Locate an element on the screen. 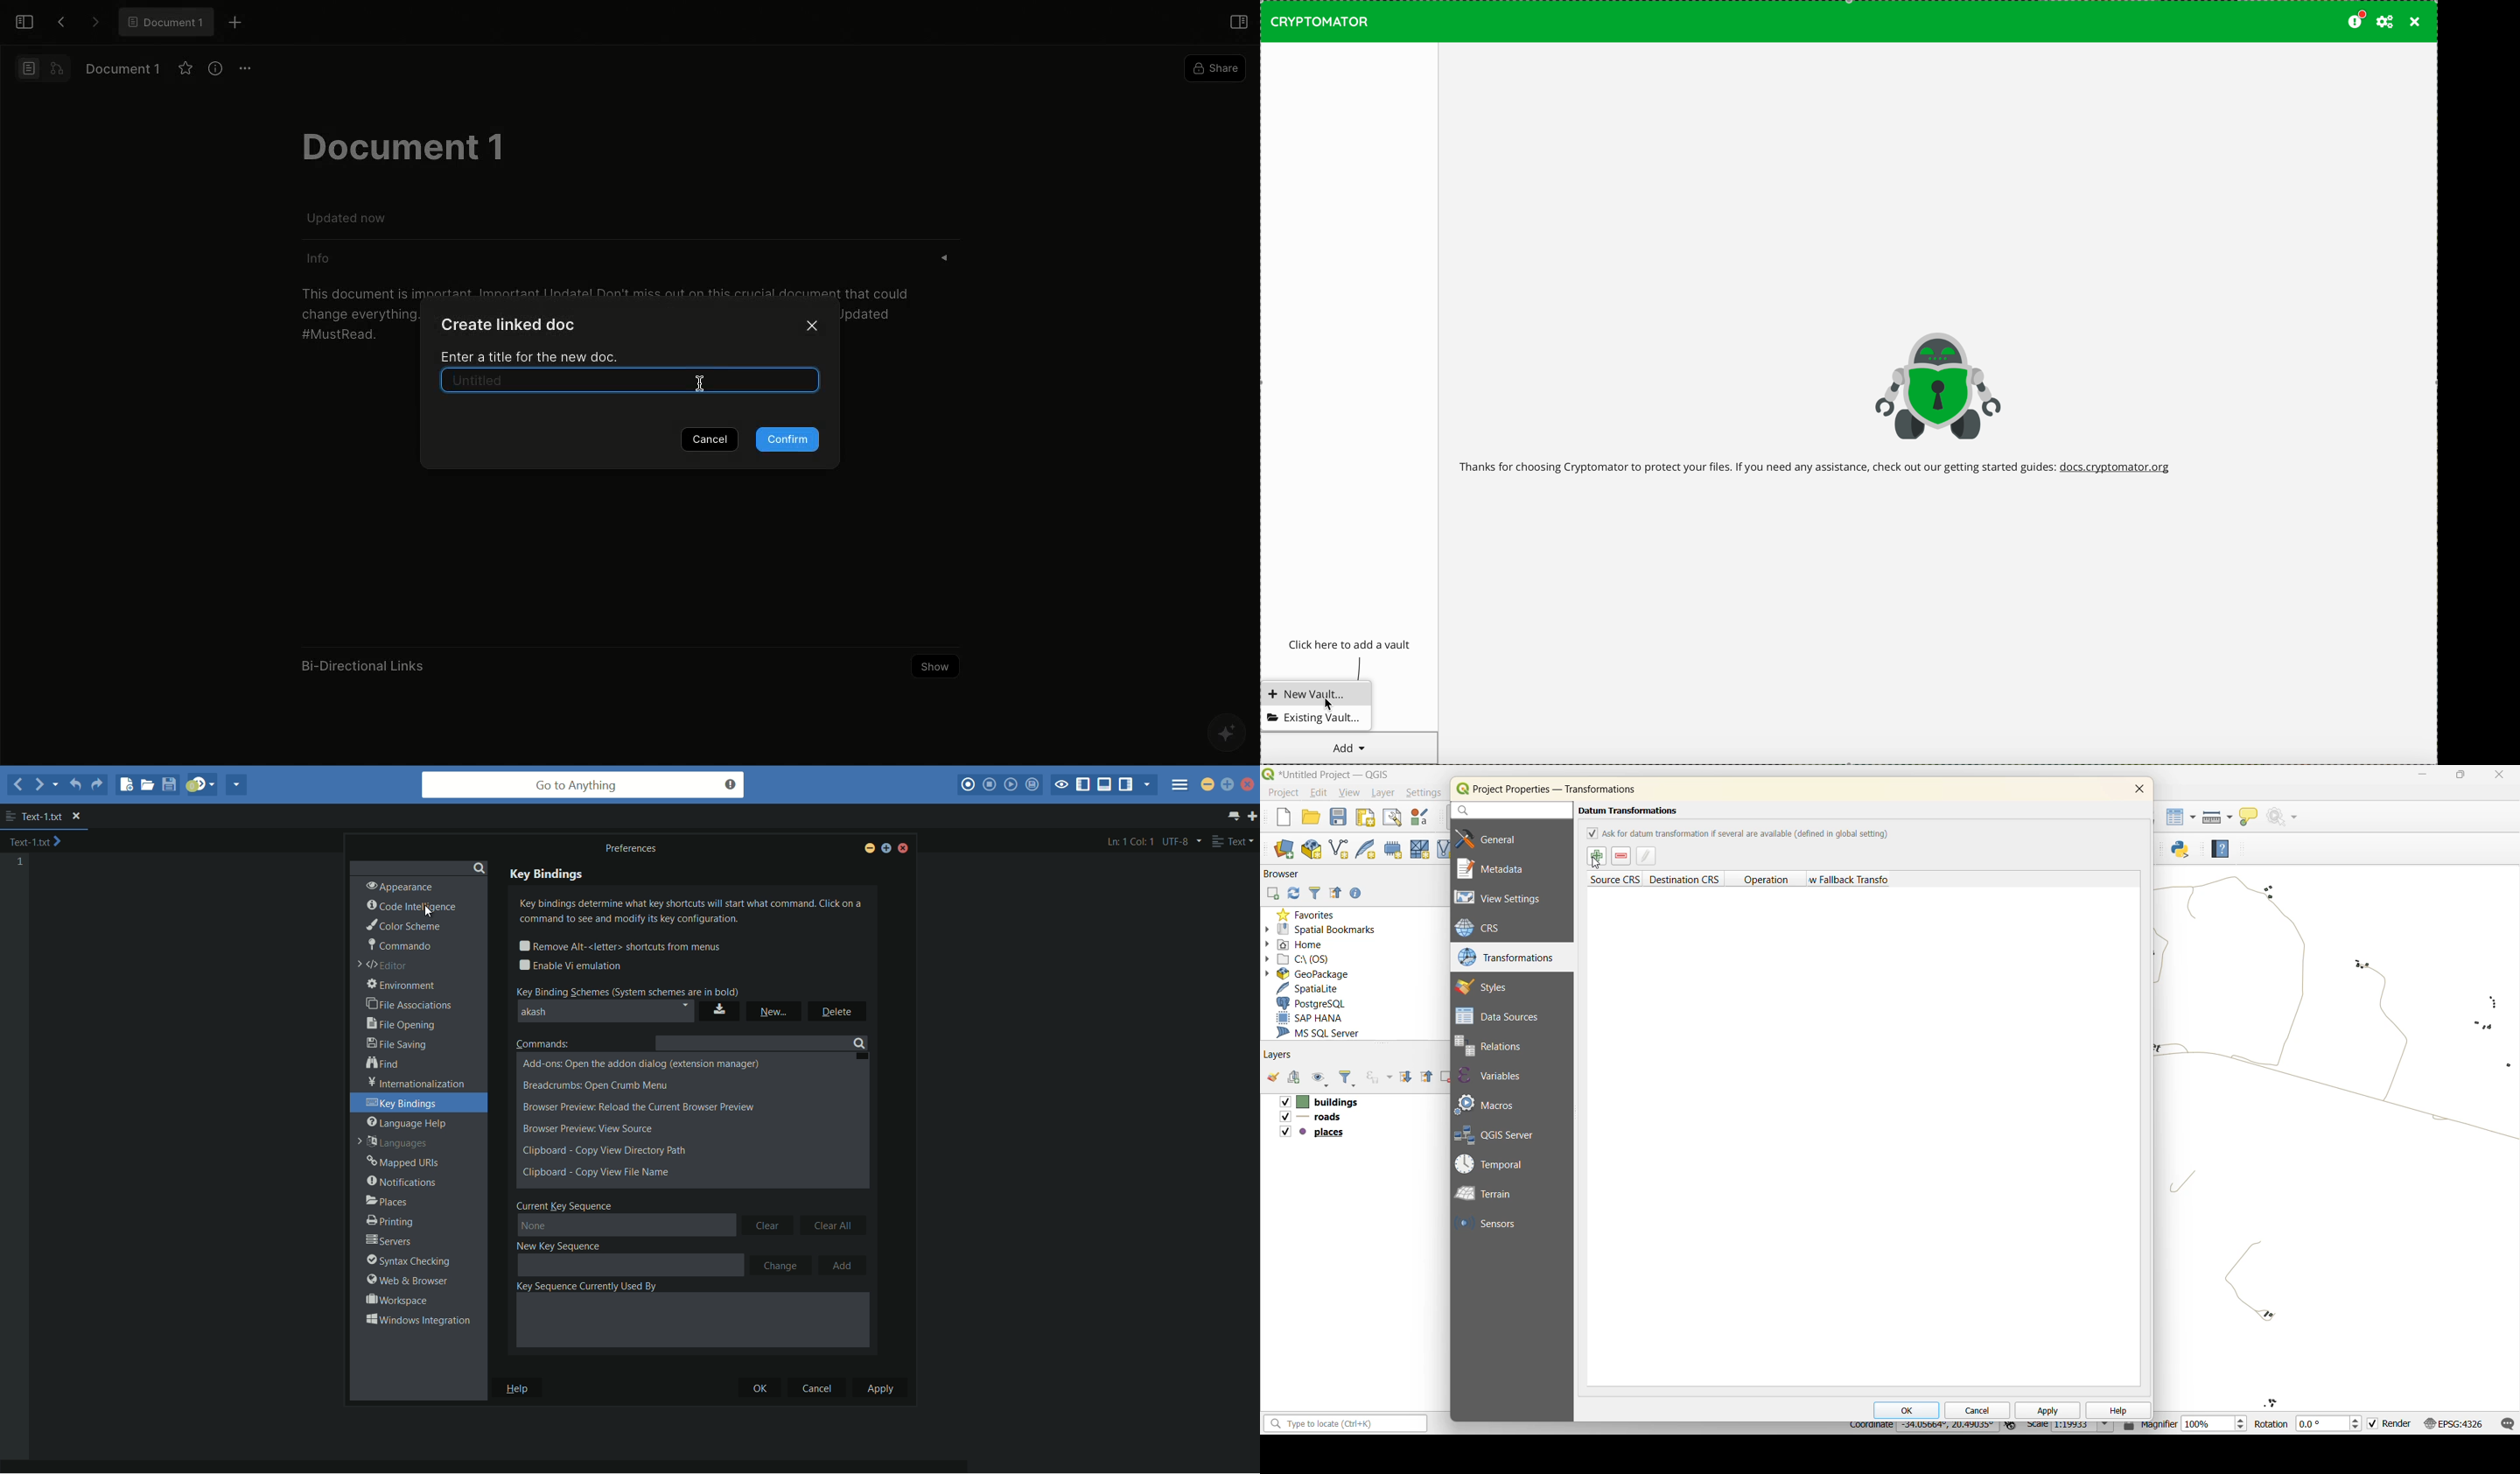 This screenshot has width=2520, height=1484. show/hide left panel is located at coordinates (1083, 786).